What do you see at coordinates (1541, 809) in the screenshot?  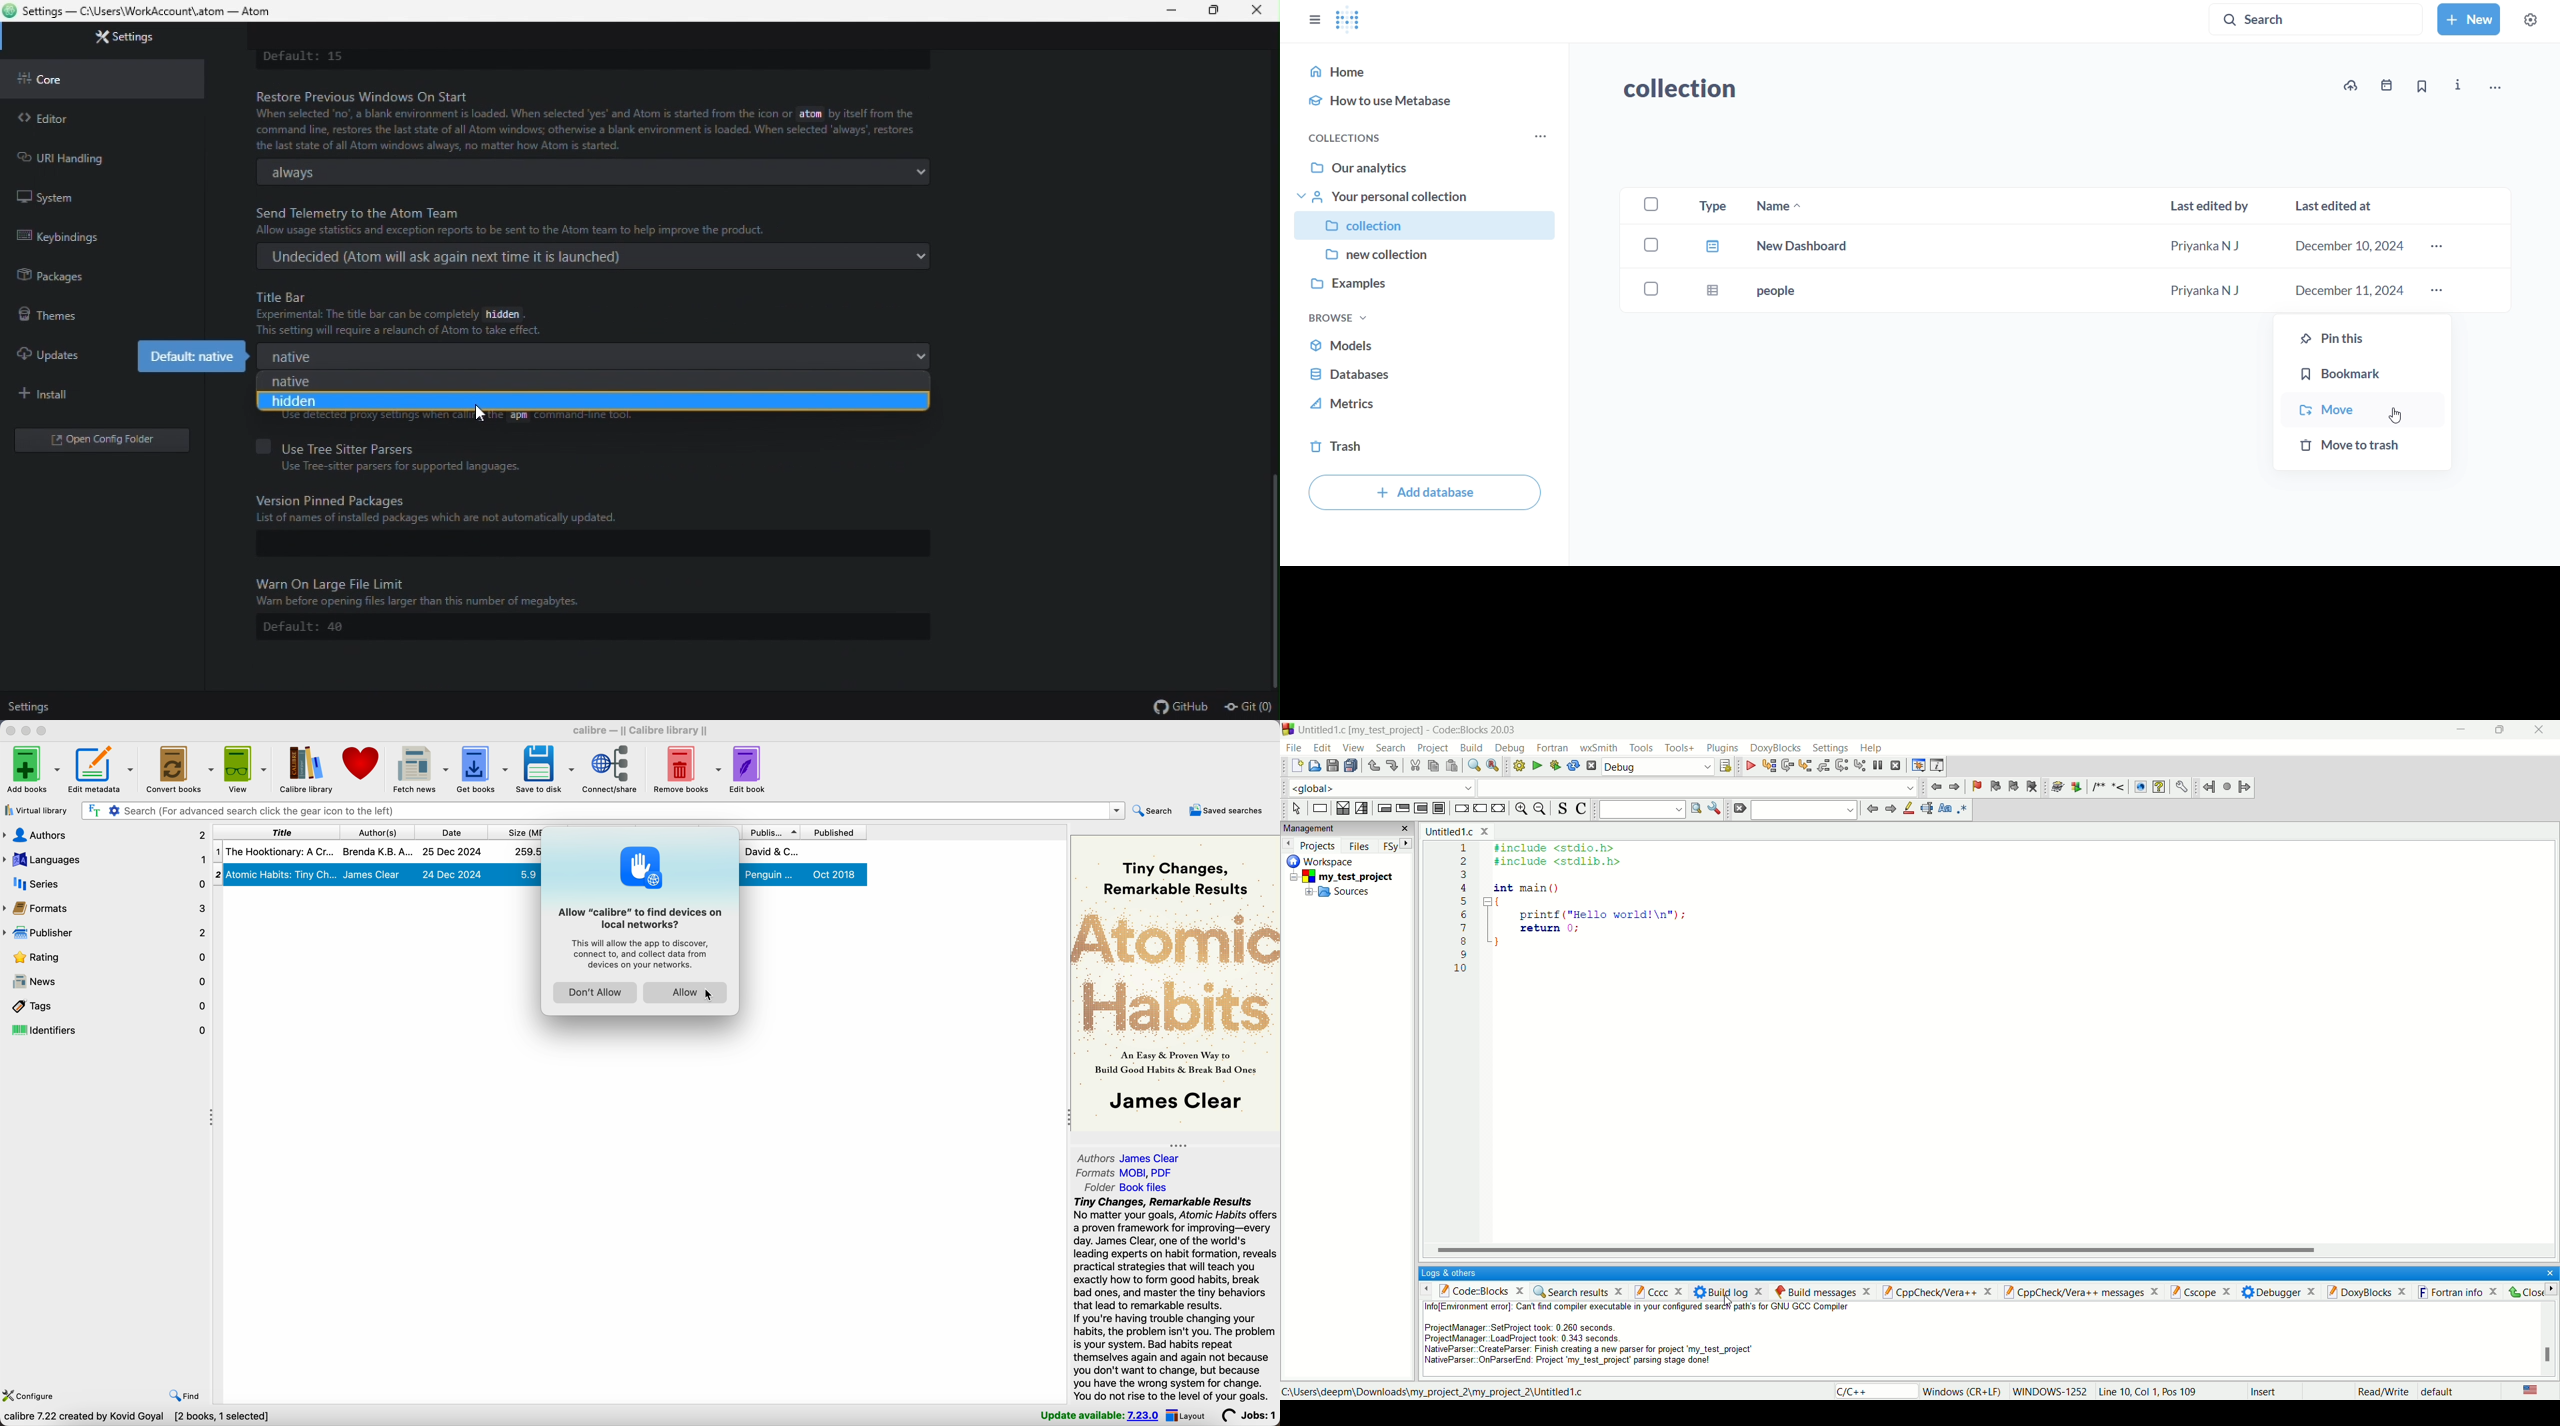 I see `zoom out` at bounding box center [1541, 809].